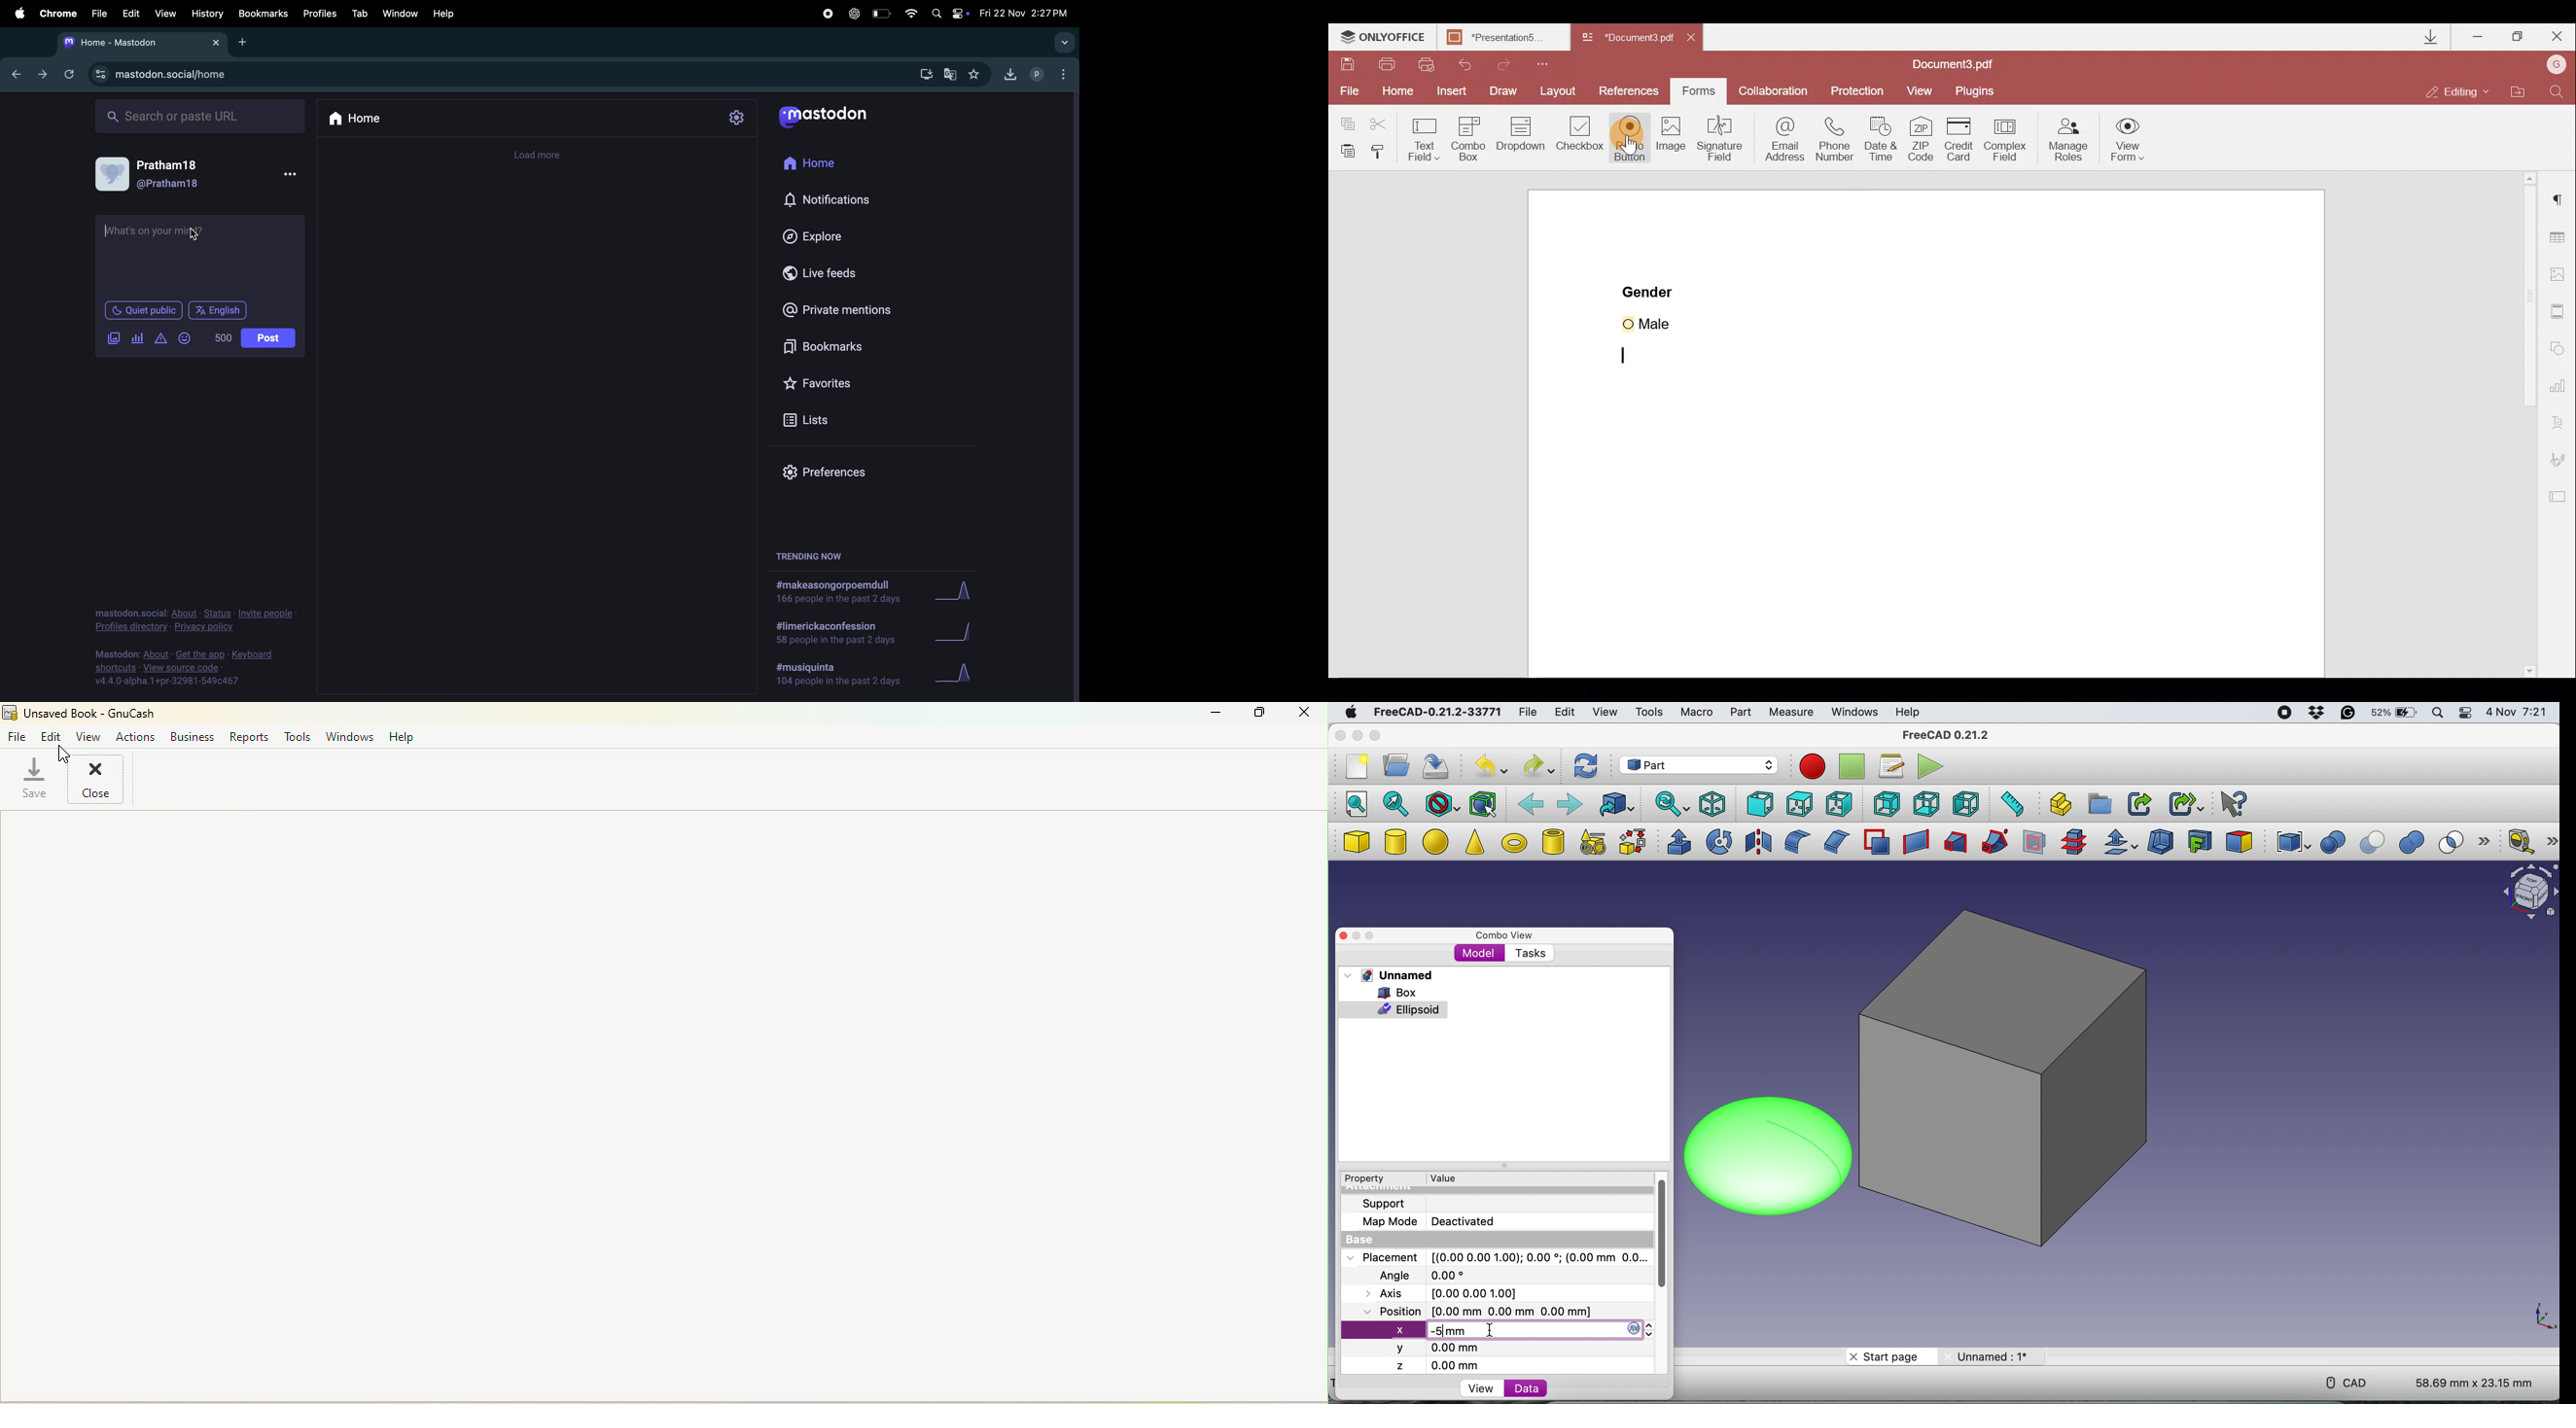 This screenshot has height=1428, width=2576. Describe the element at coordinates (164, 12) in the screenshot. I see `view` at that location.